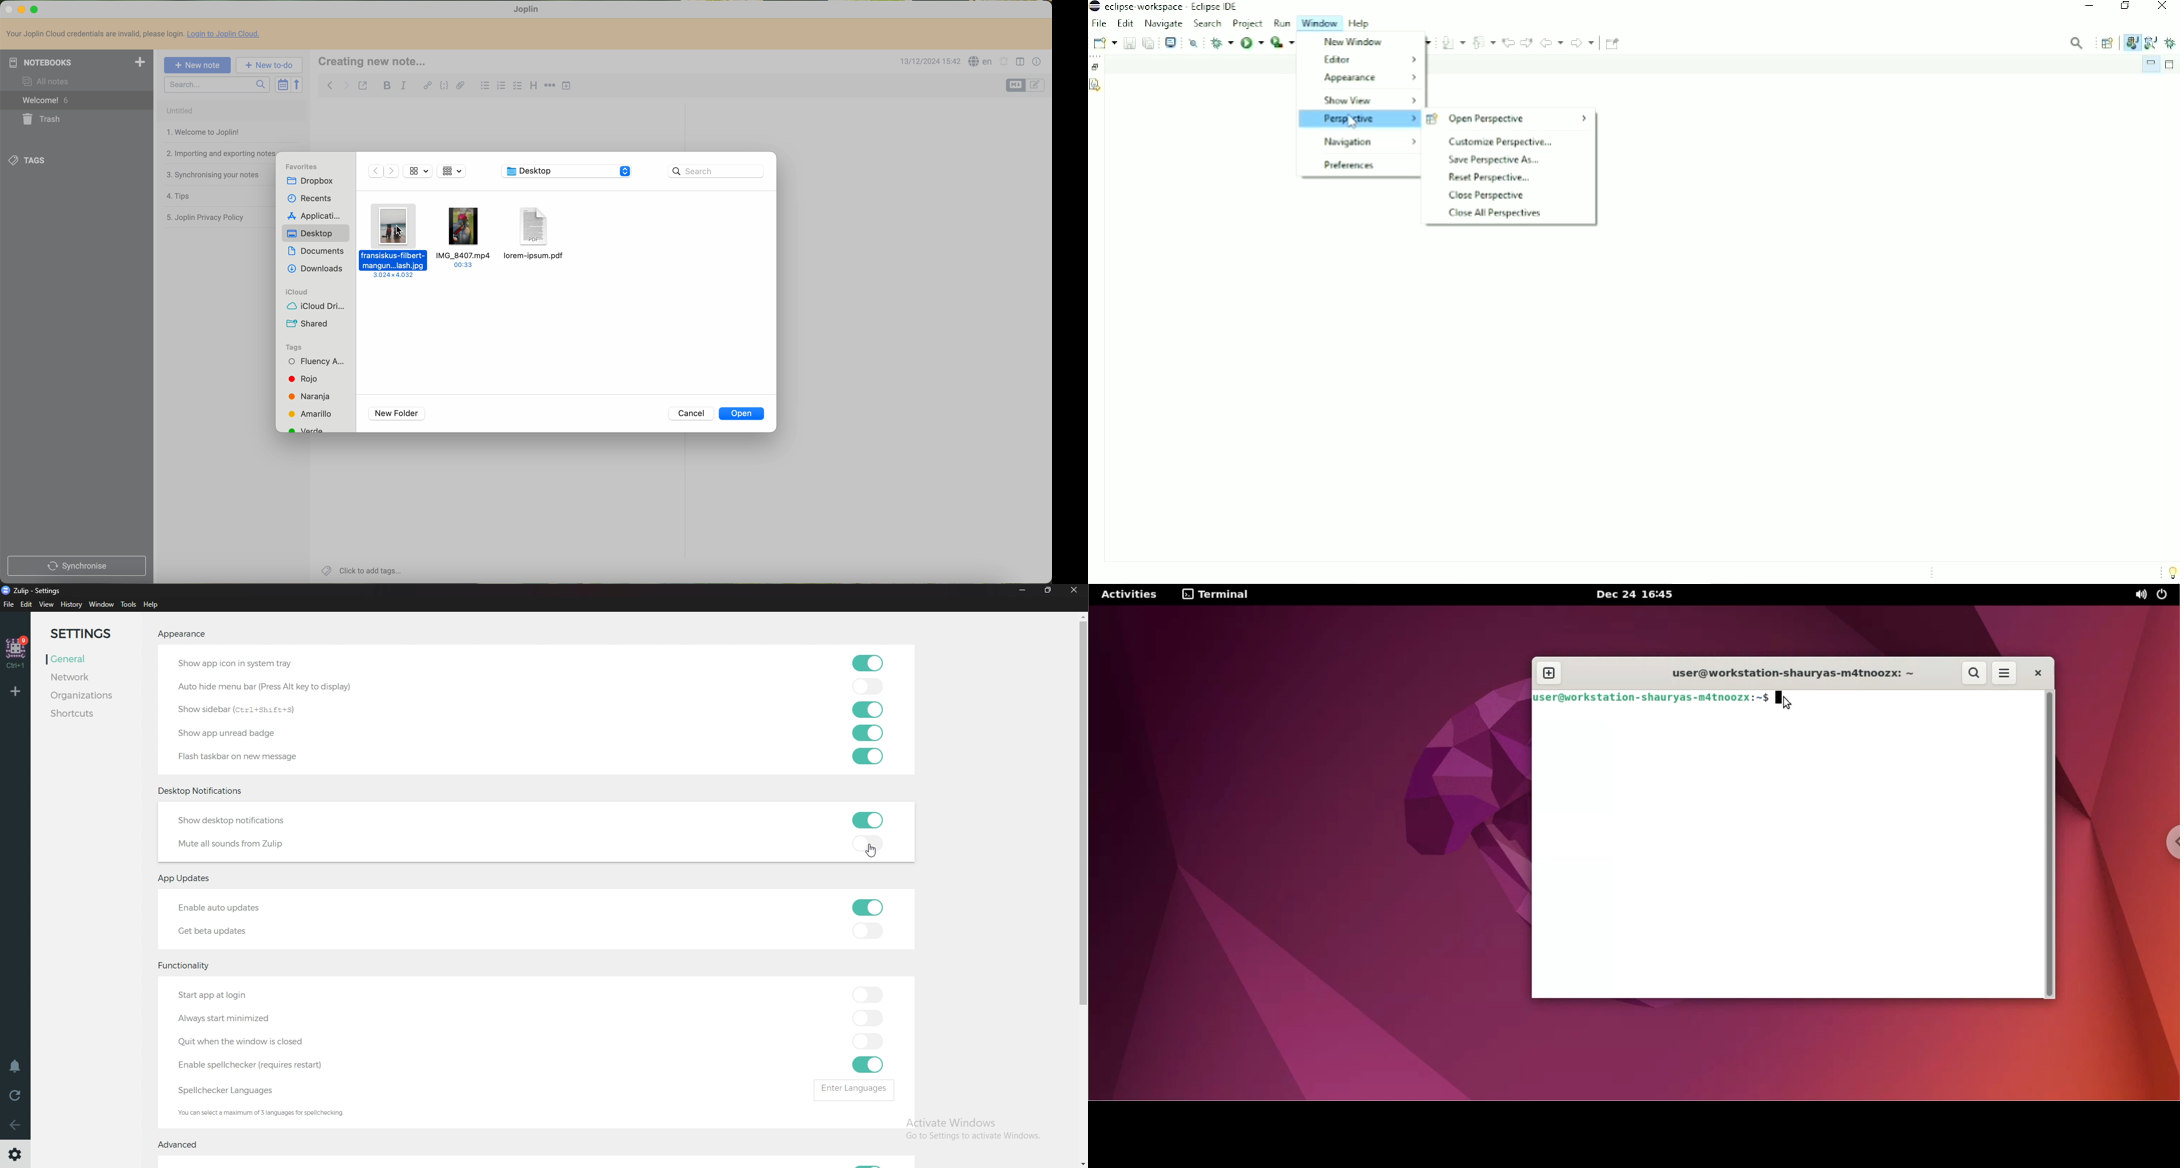  I want to click on importing and exporting notes, so click(220, 153).